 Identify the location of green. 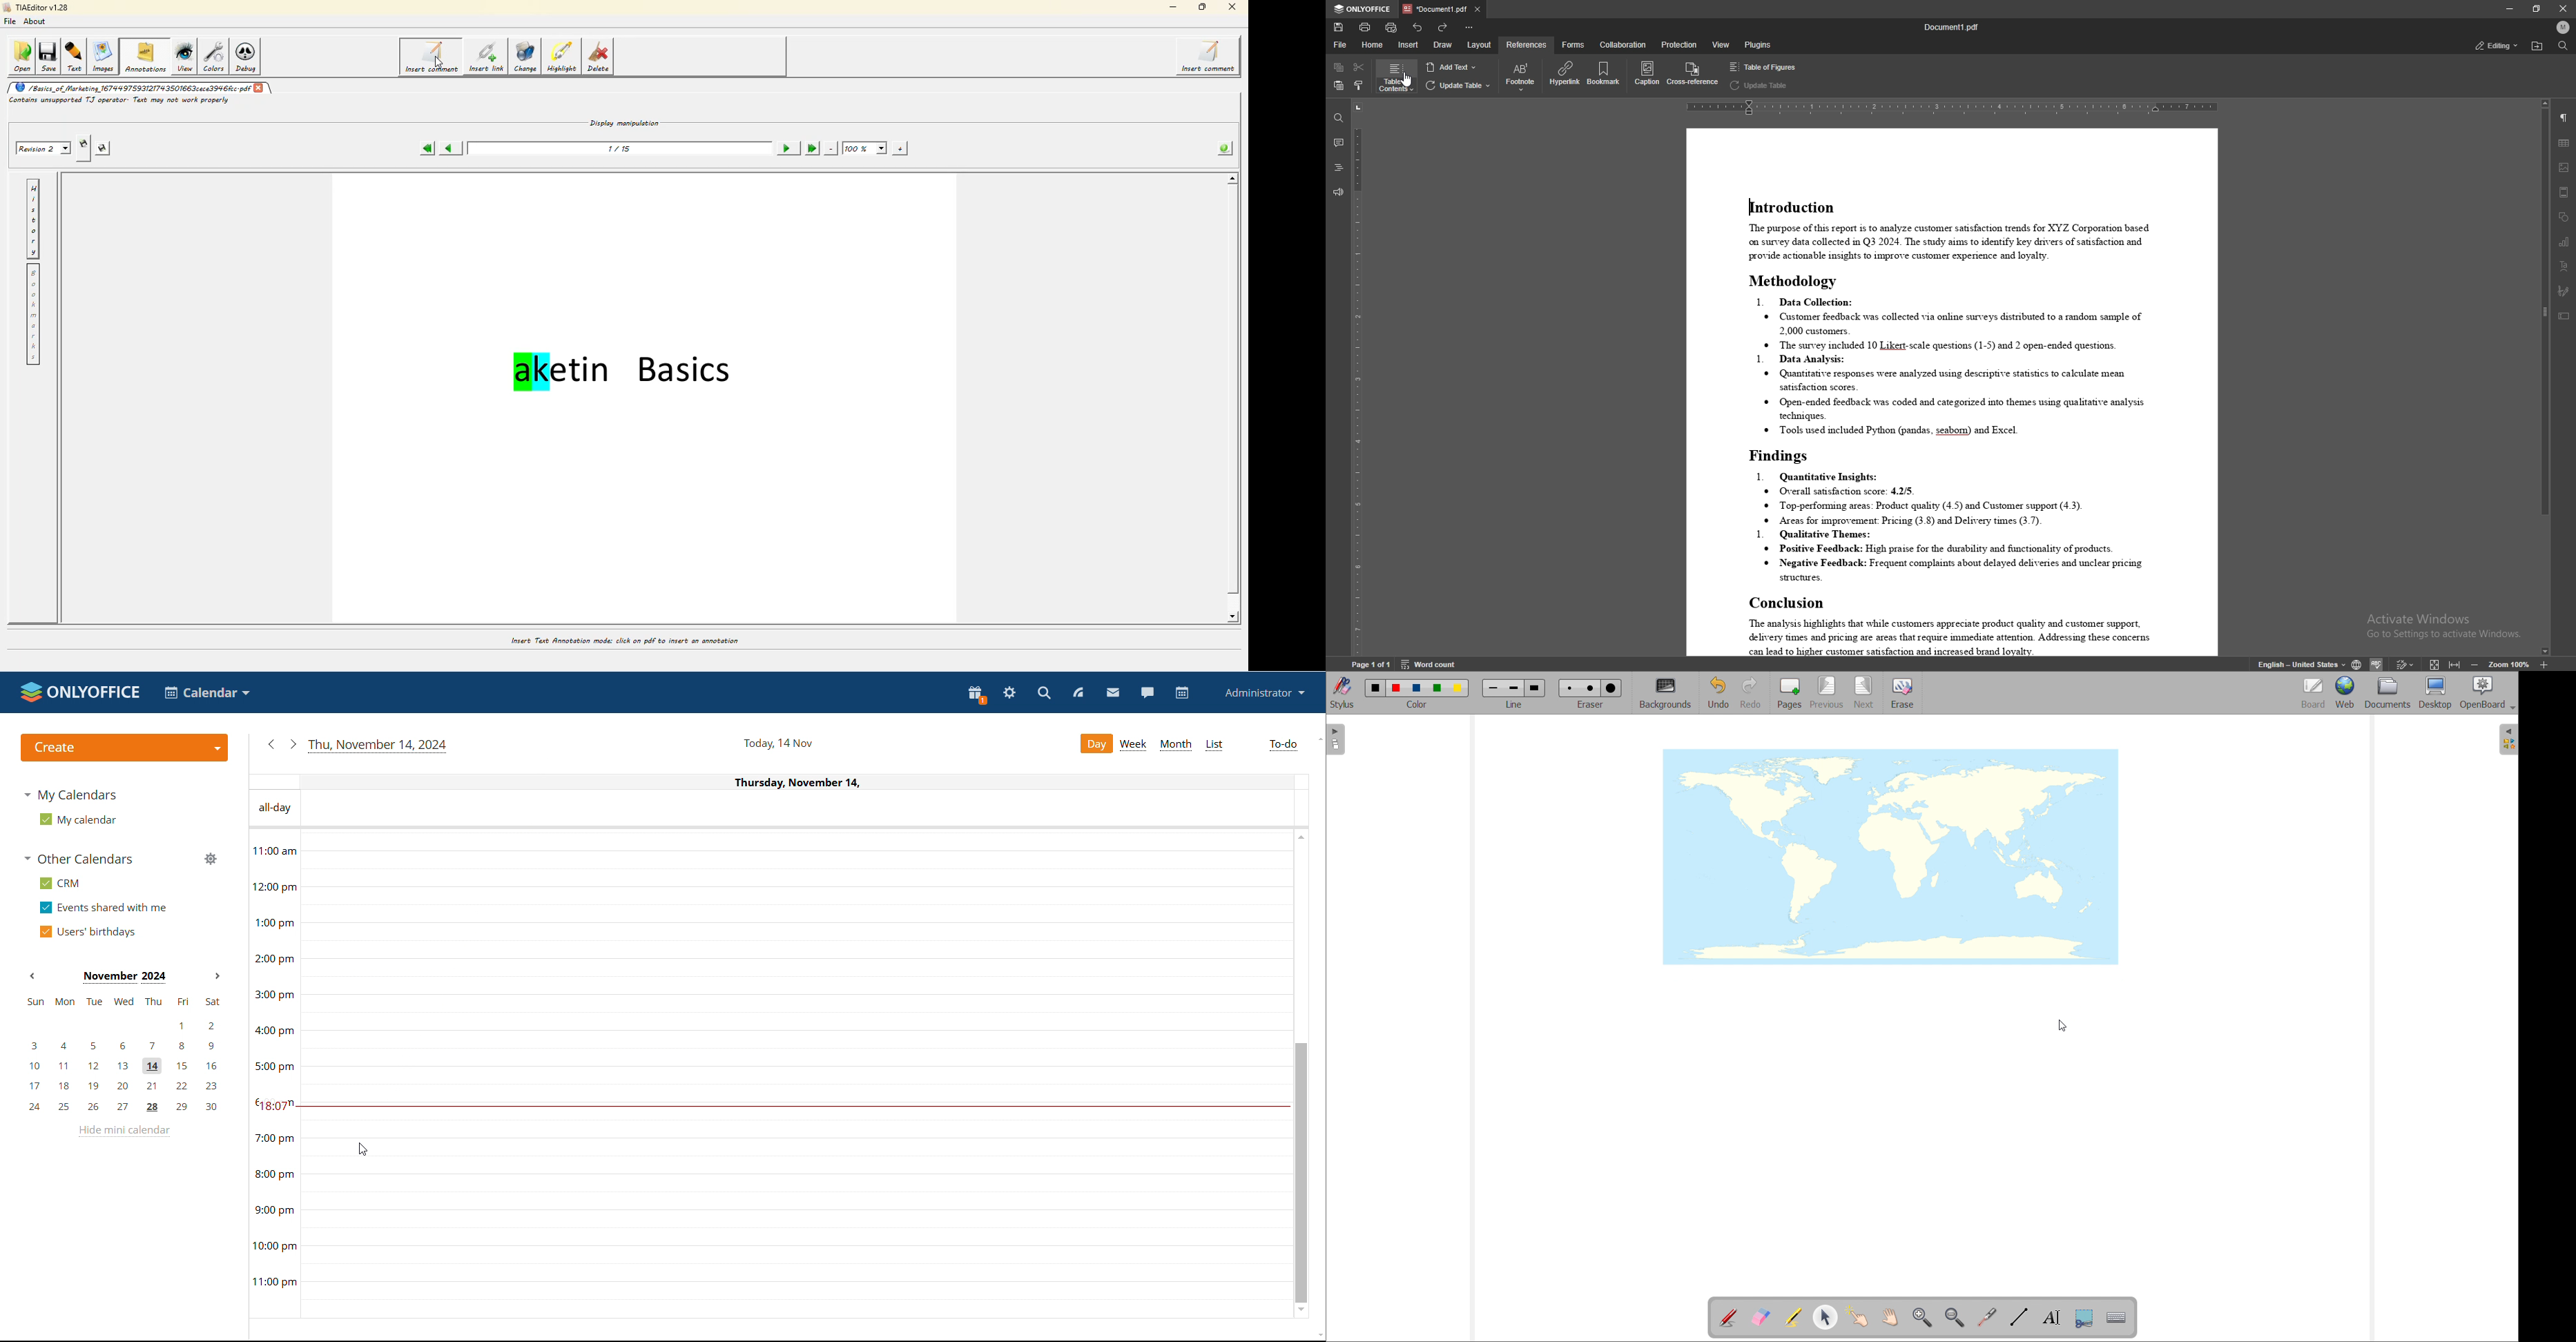
(1437, 689).